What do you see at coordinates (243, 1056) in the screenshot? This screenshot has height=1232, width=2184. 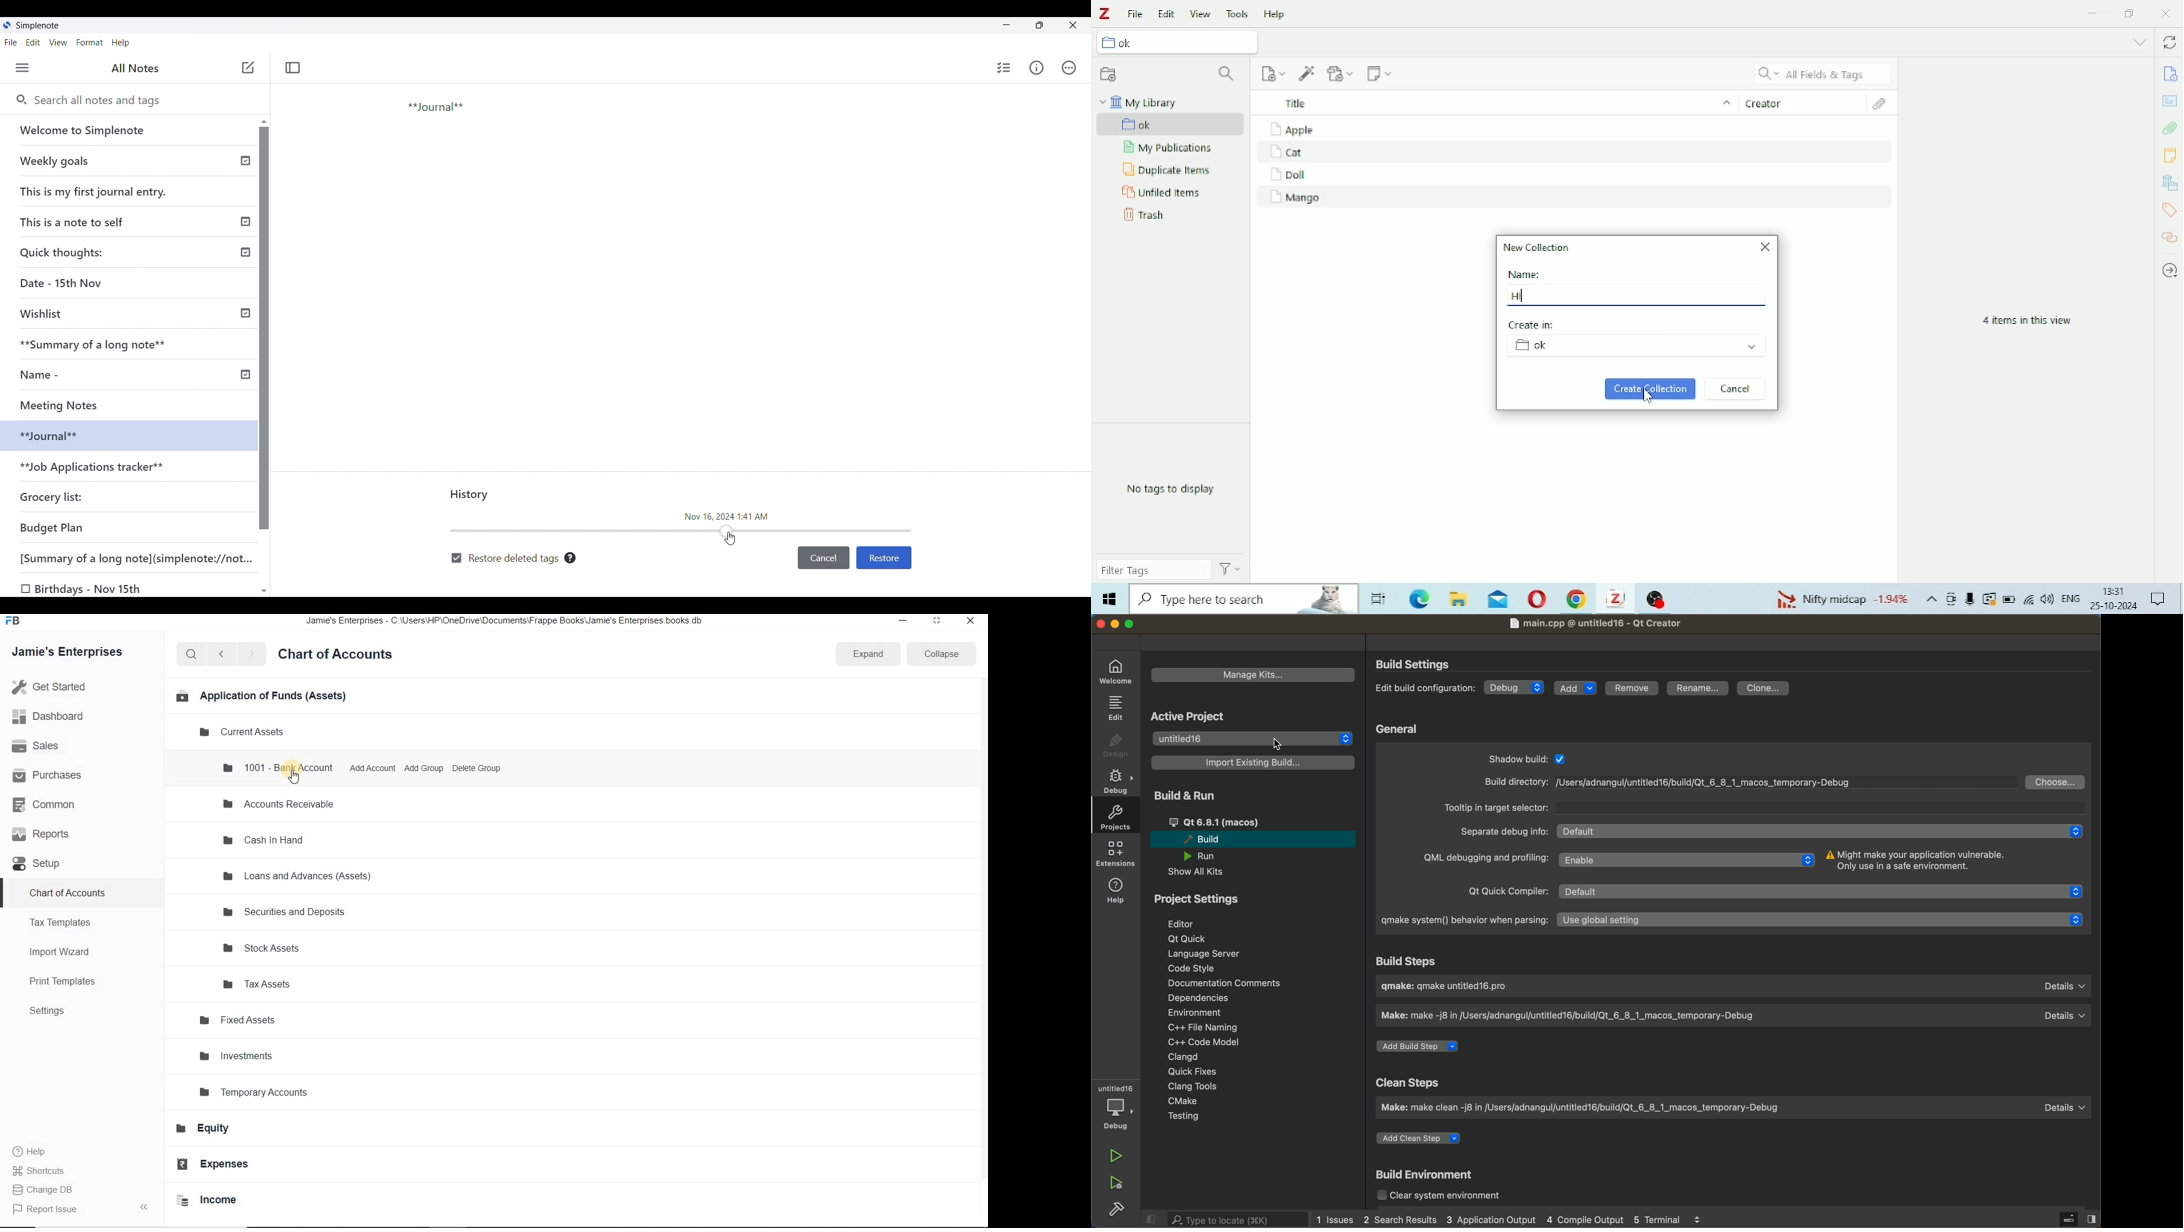 I see `Investments` at bounding box center [243, 1056].